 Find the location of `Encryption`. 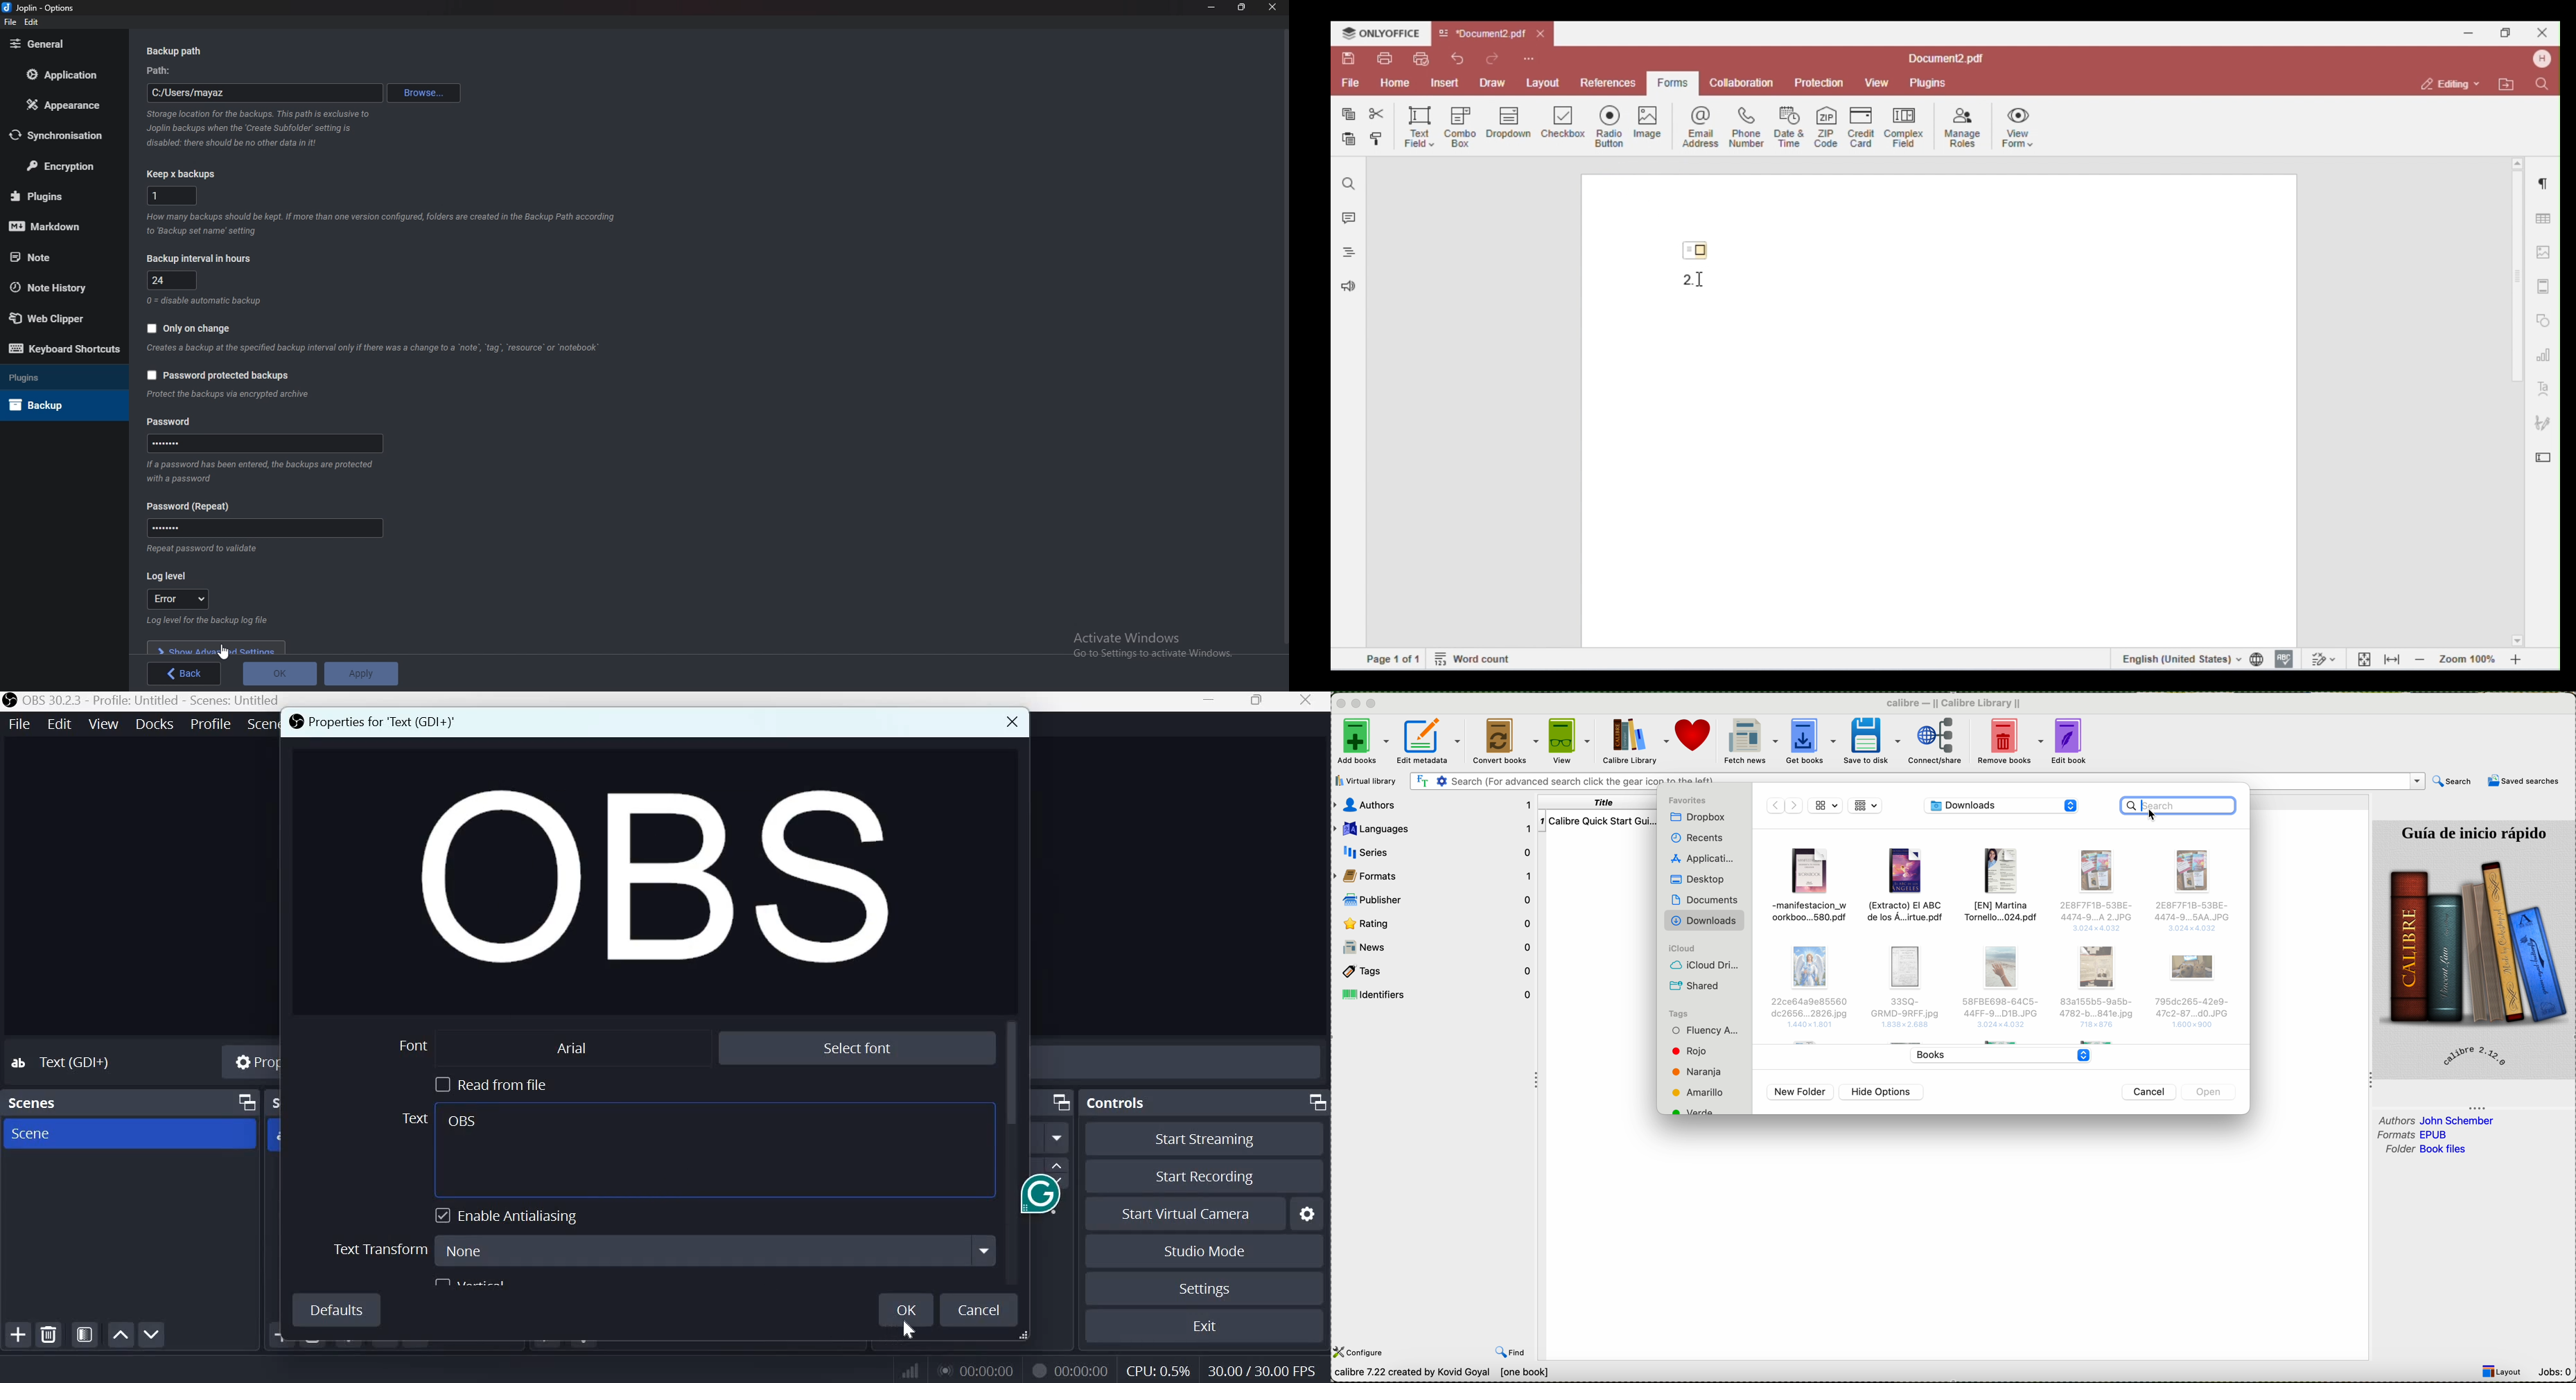

Encryption is located at coordinates (66, 165).